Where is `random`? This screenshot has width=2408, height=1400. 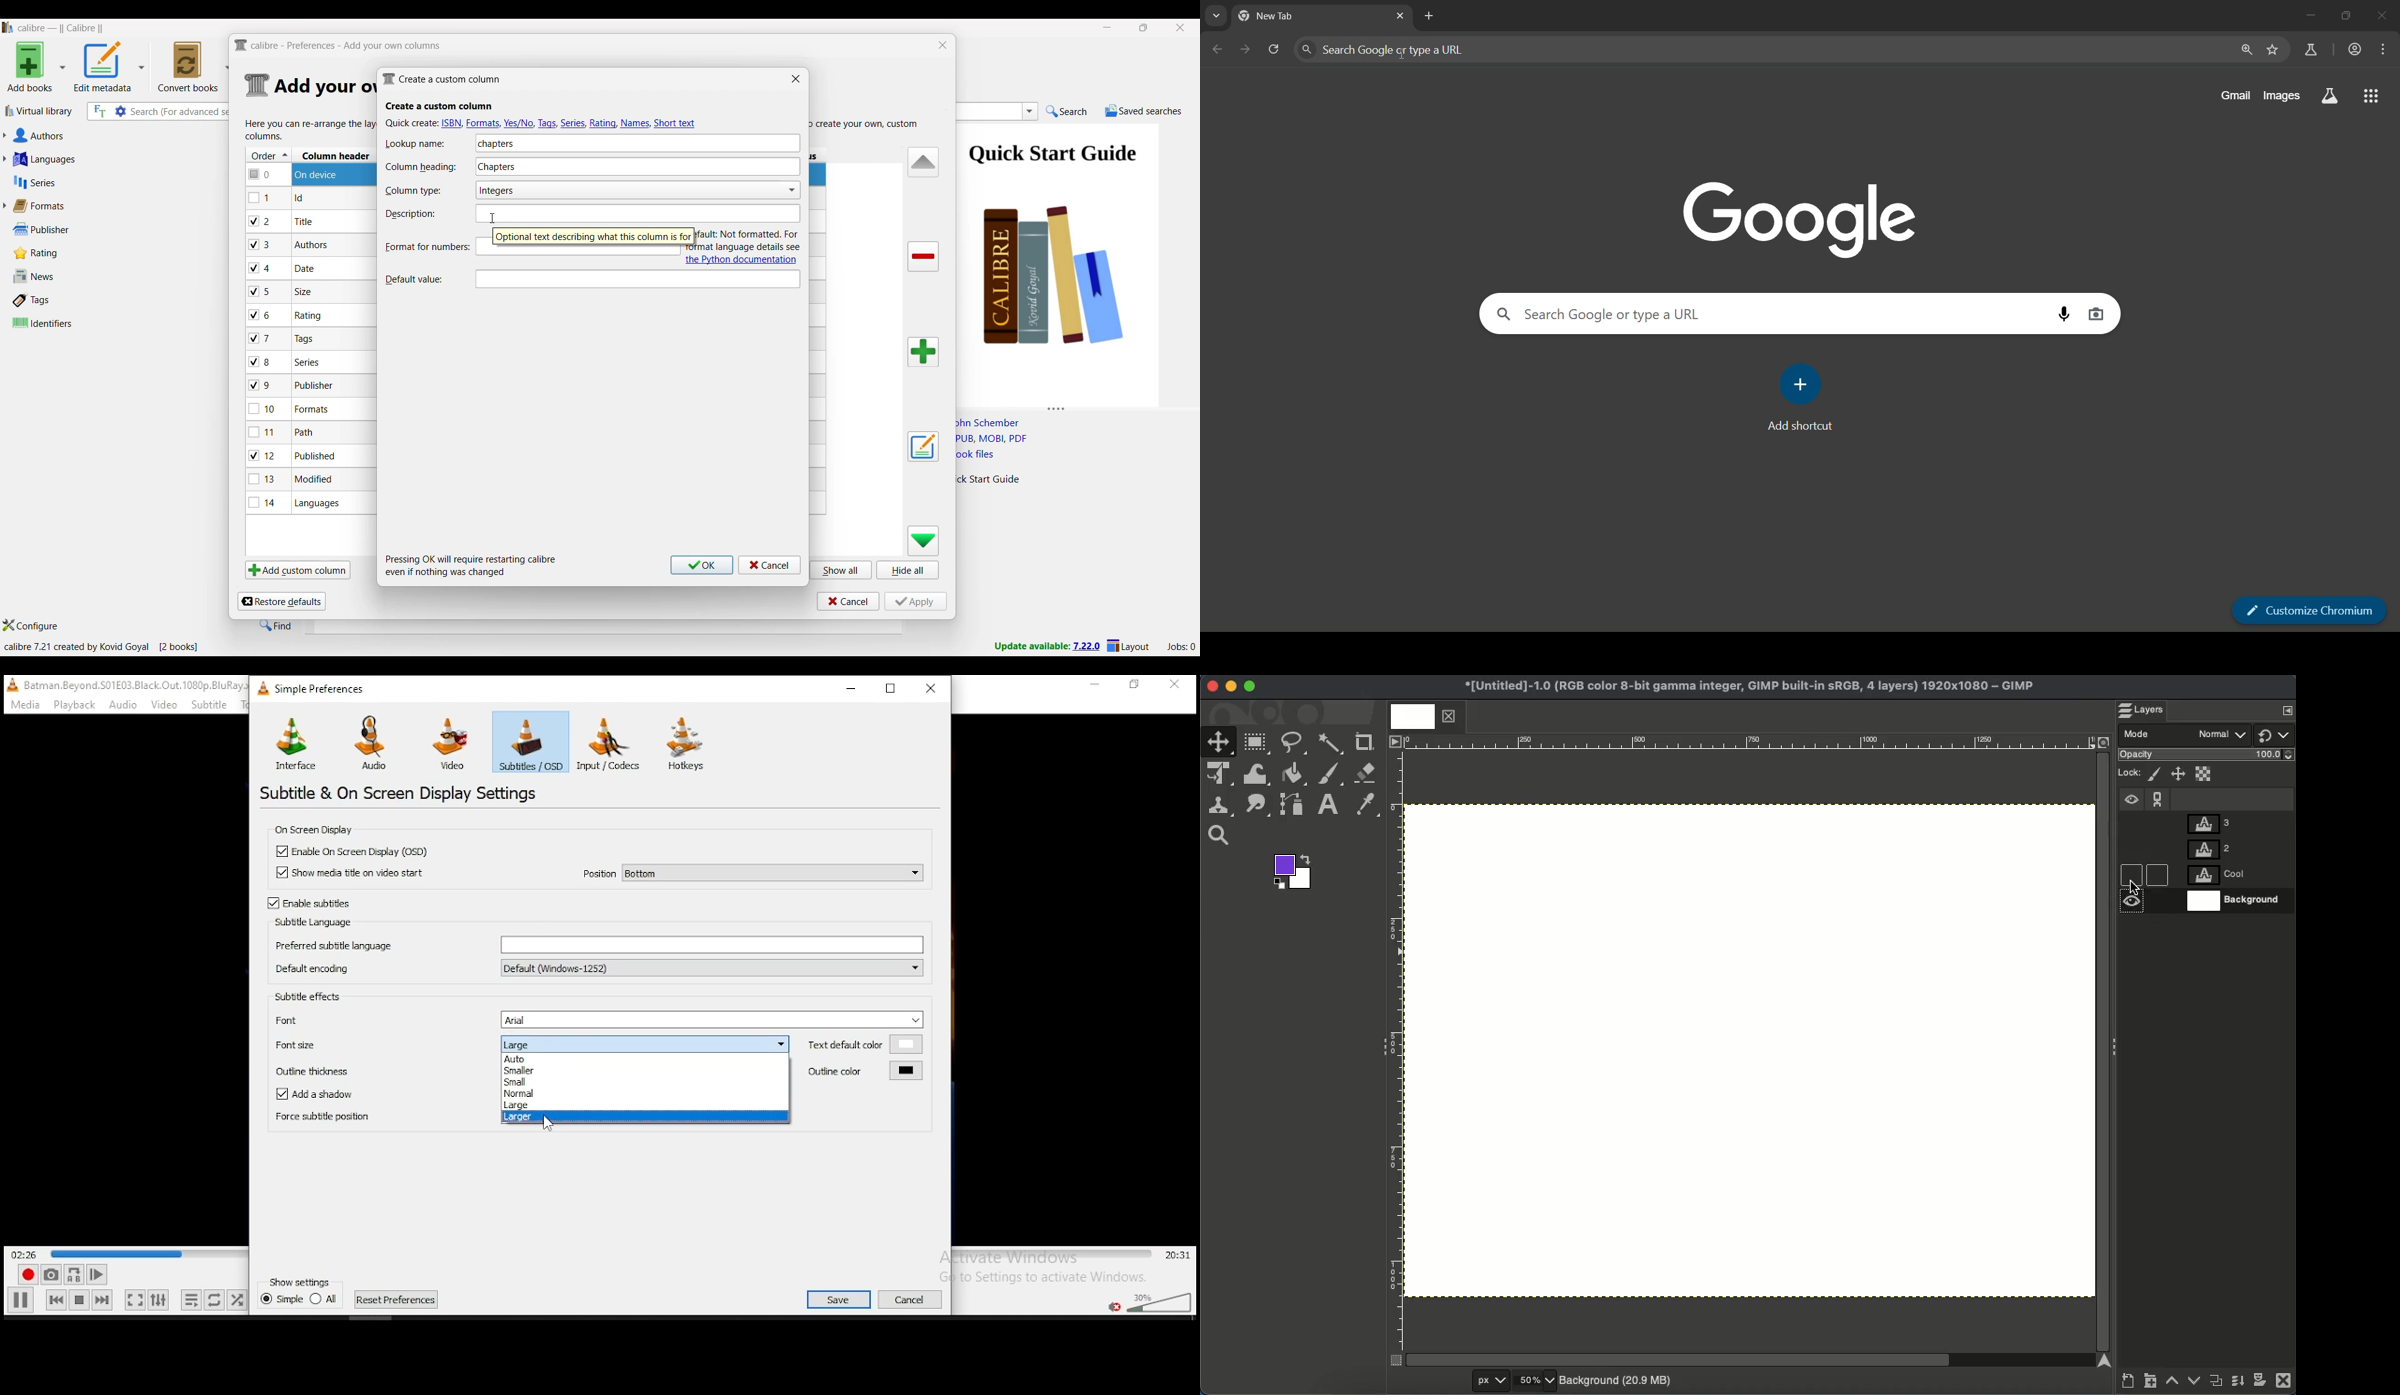 random is located at coordinates (237, 1300).